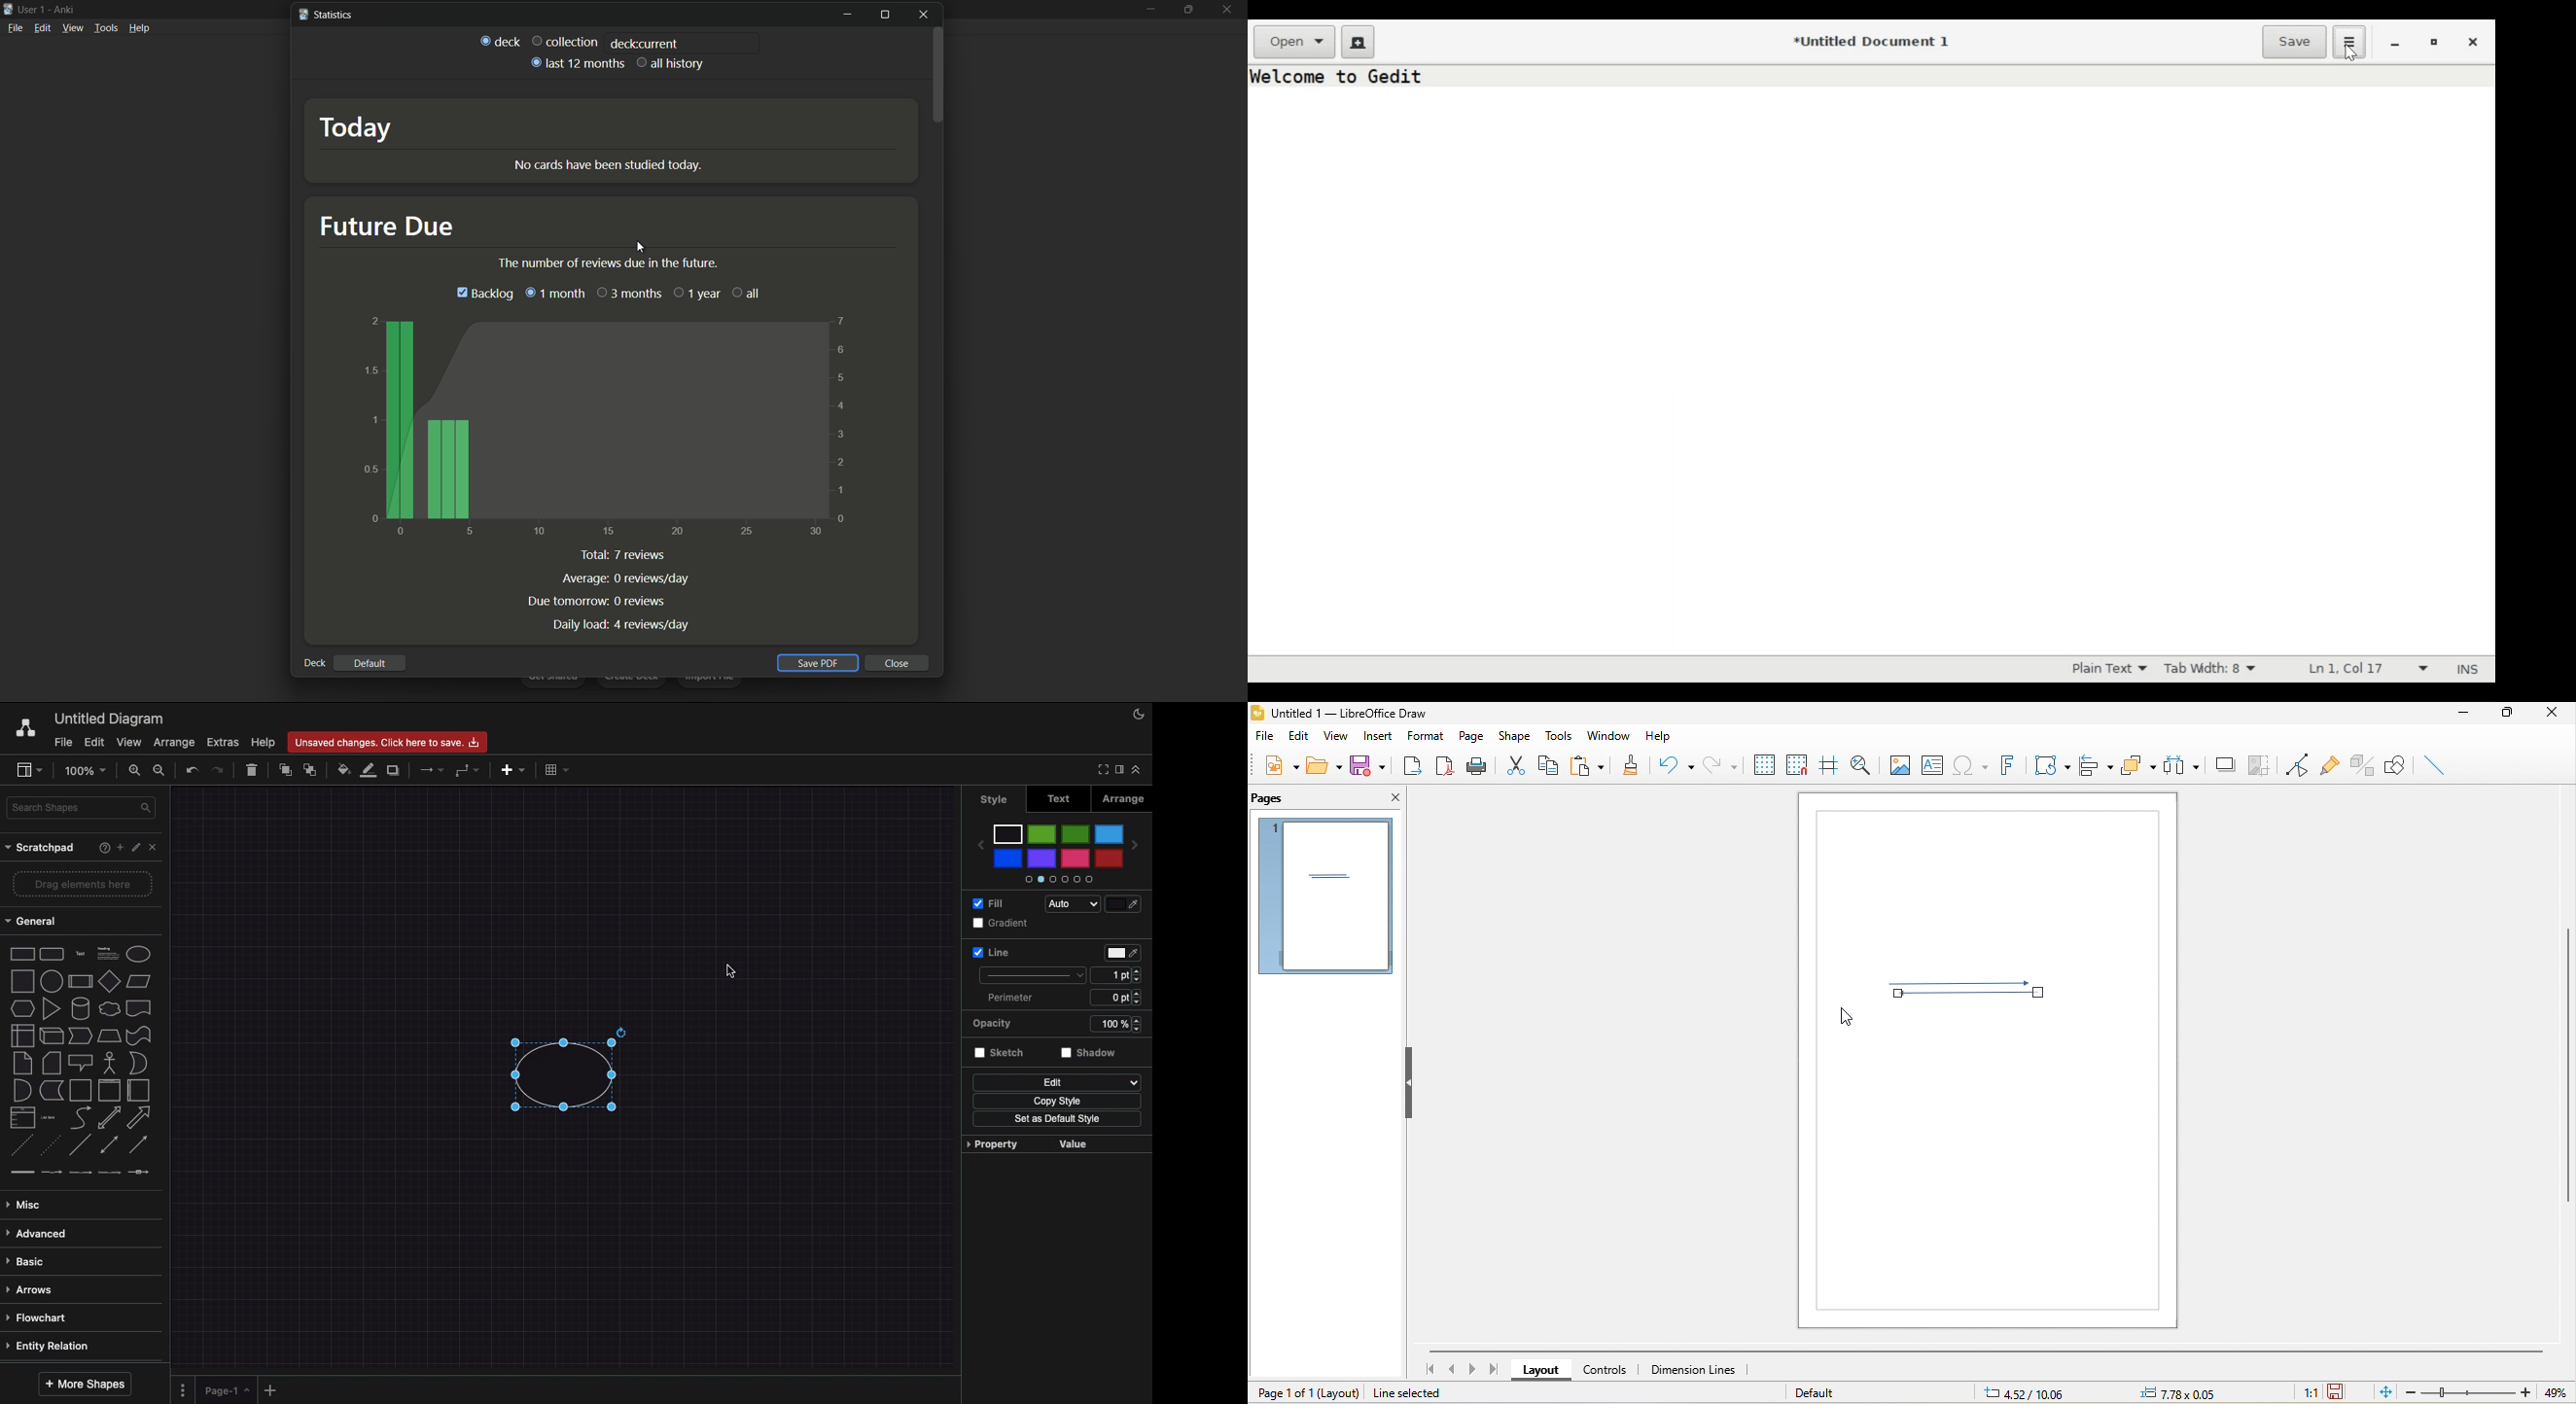 This screenshot has height=1428, width=2576. What do you see at coordinates (175, 743) in the screenshot?
I see `Arrange` at bounding box center [175, 743].